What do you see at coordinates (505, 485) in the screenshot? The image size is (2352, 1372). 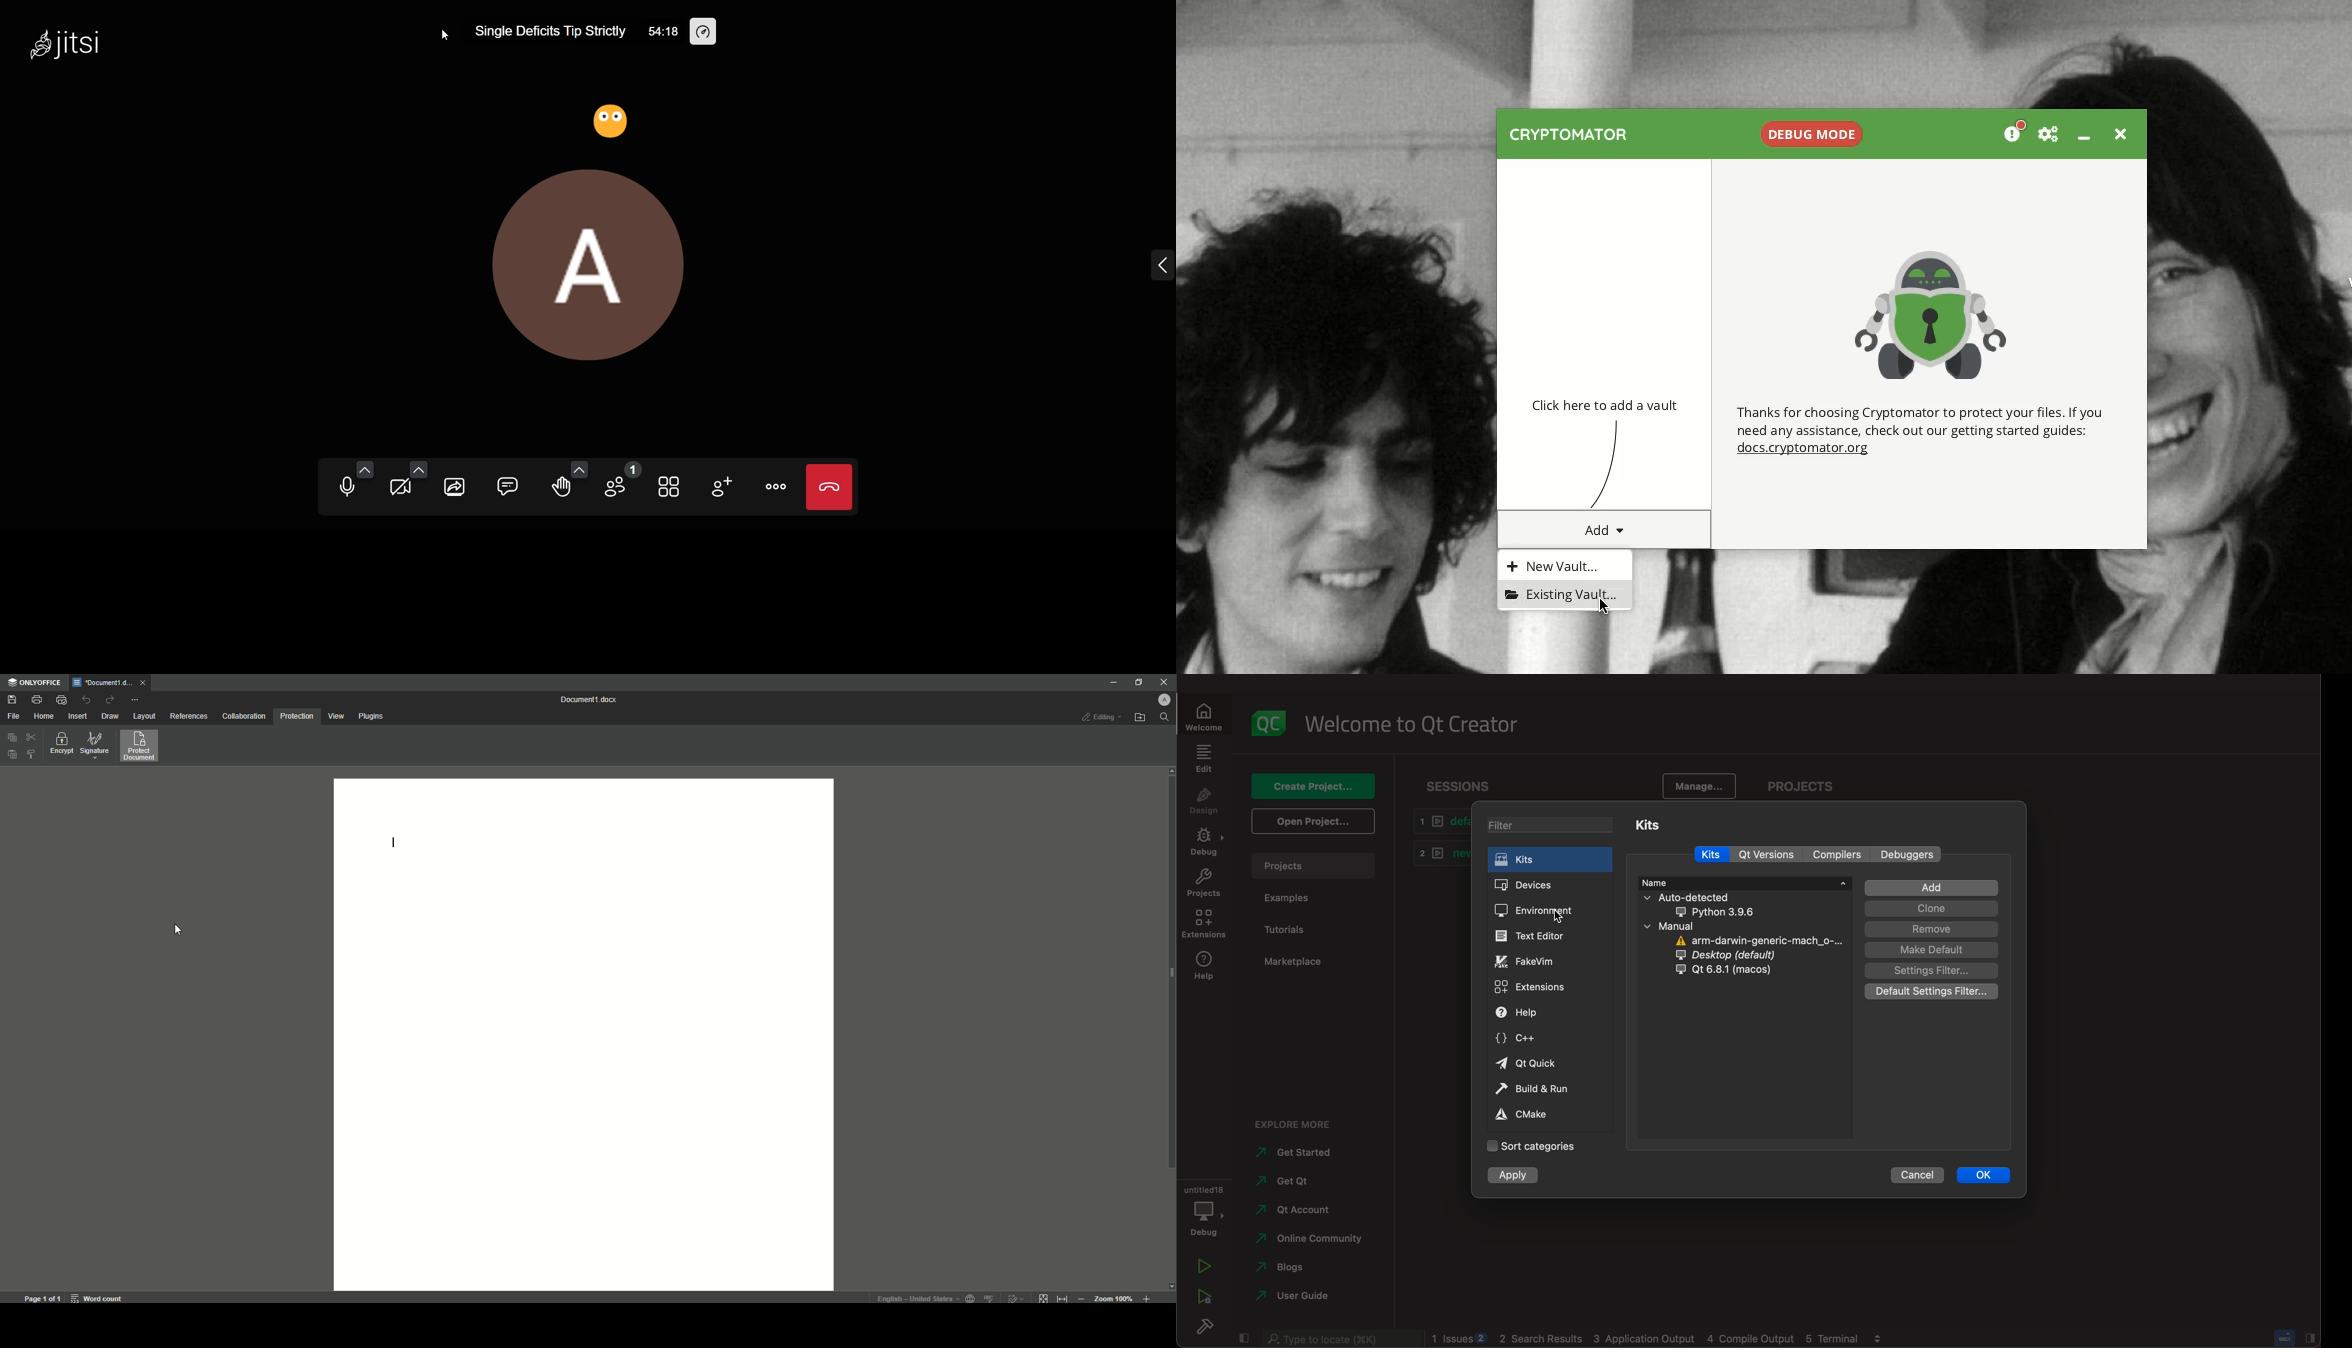 I see `open chat` at bounding box center [505, 485].